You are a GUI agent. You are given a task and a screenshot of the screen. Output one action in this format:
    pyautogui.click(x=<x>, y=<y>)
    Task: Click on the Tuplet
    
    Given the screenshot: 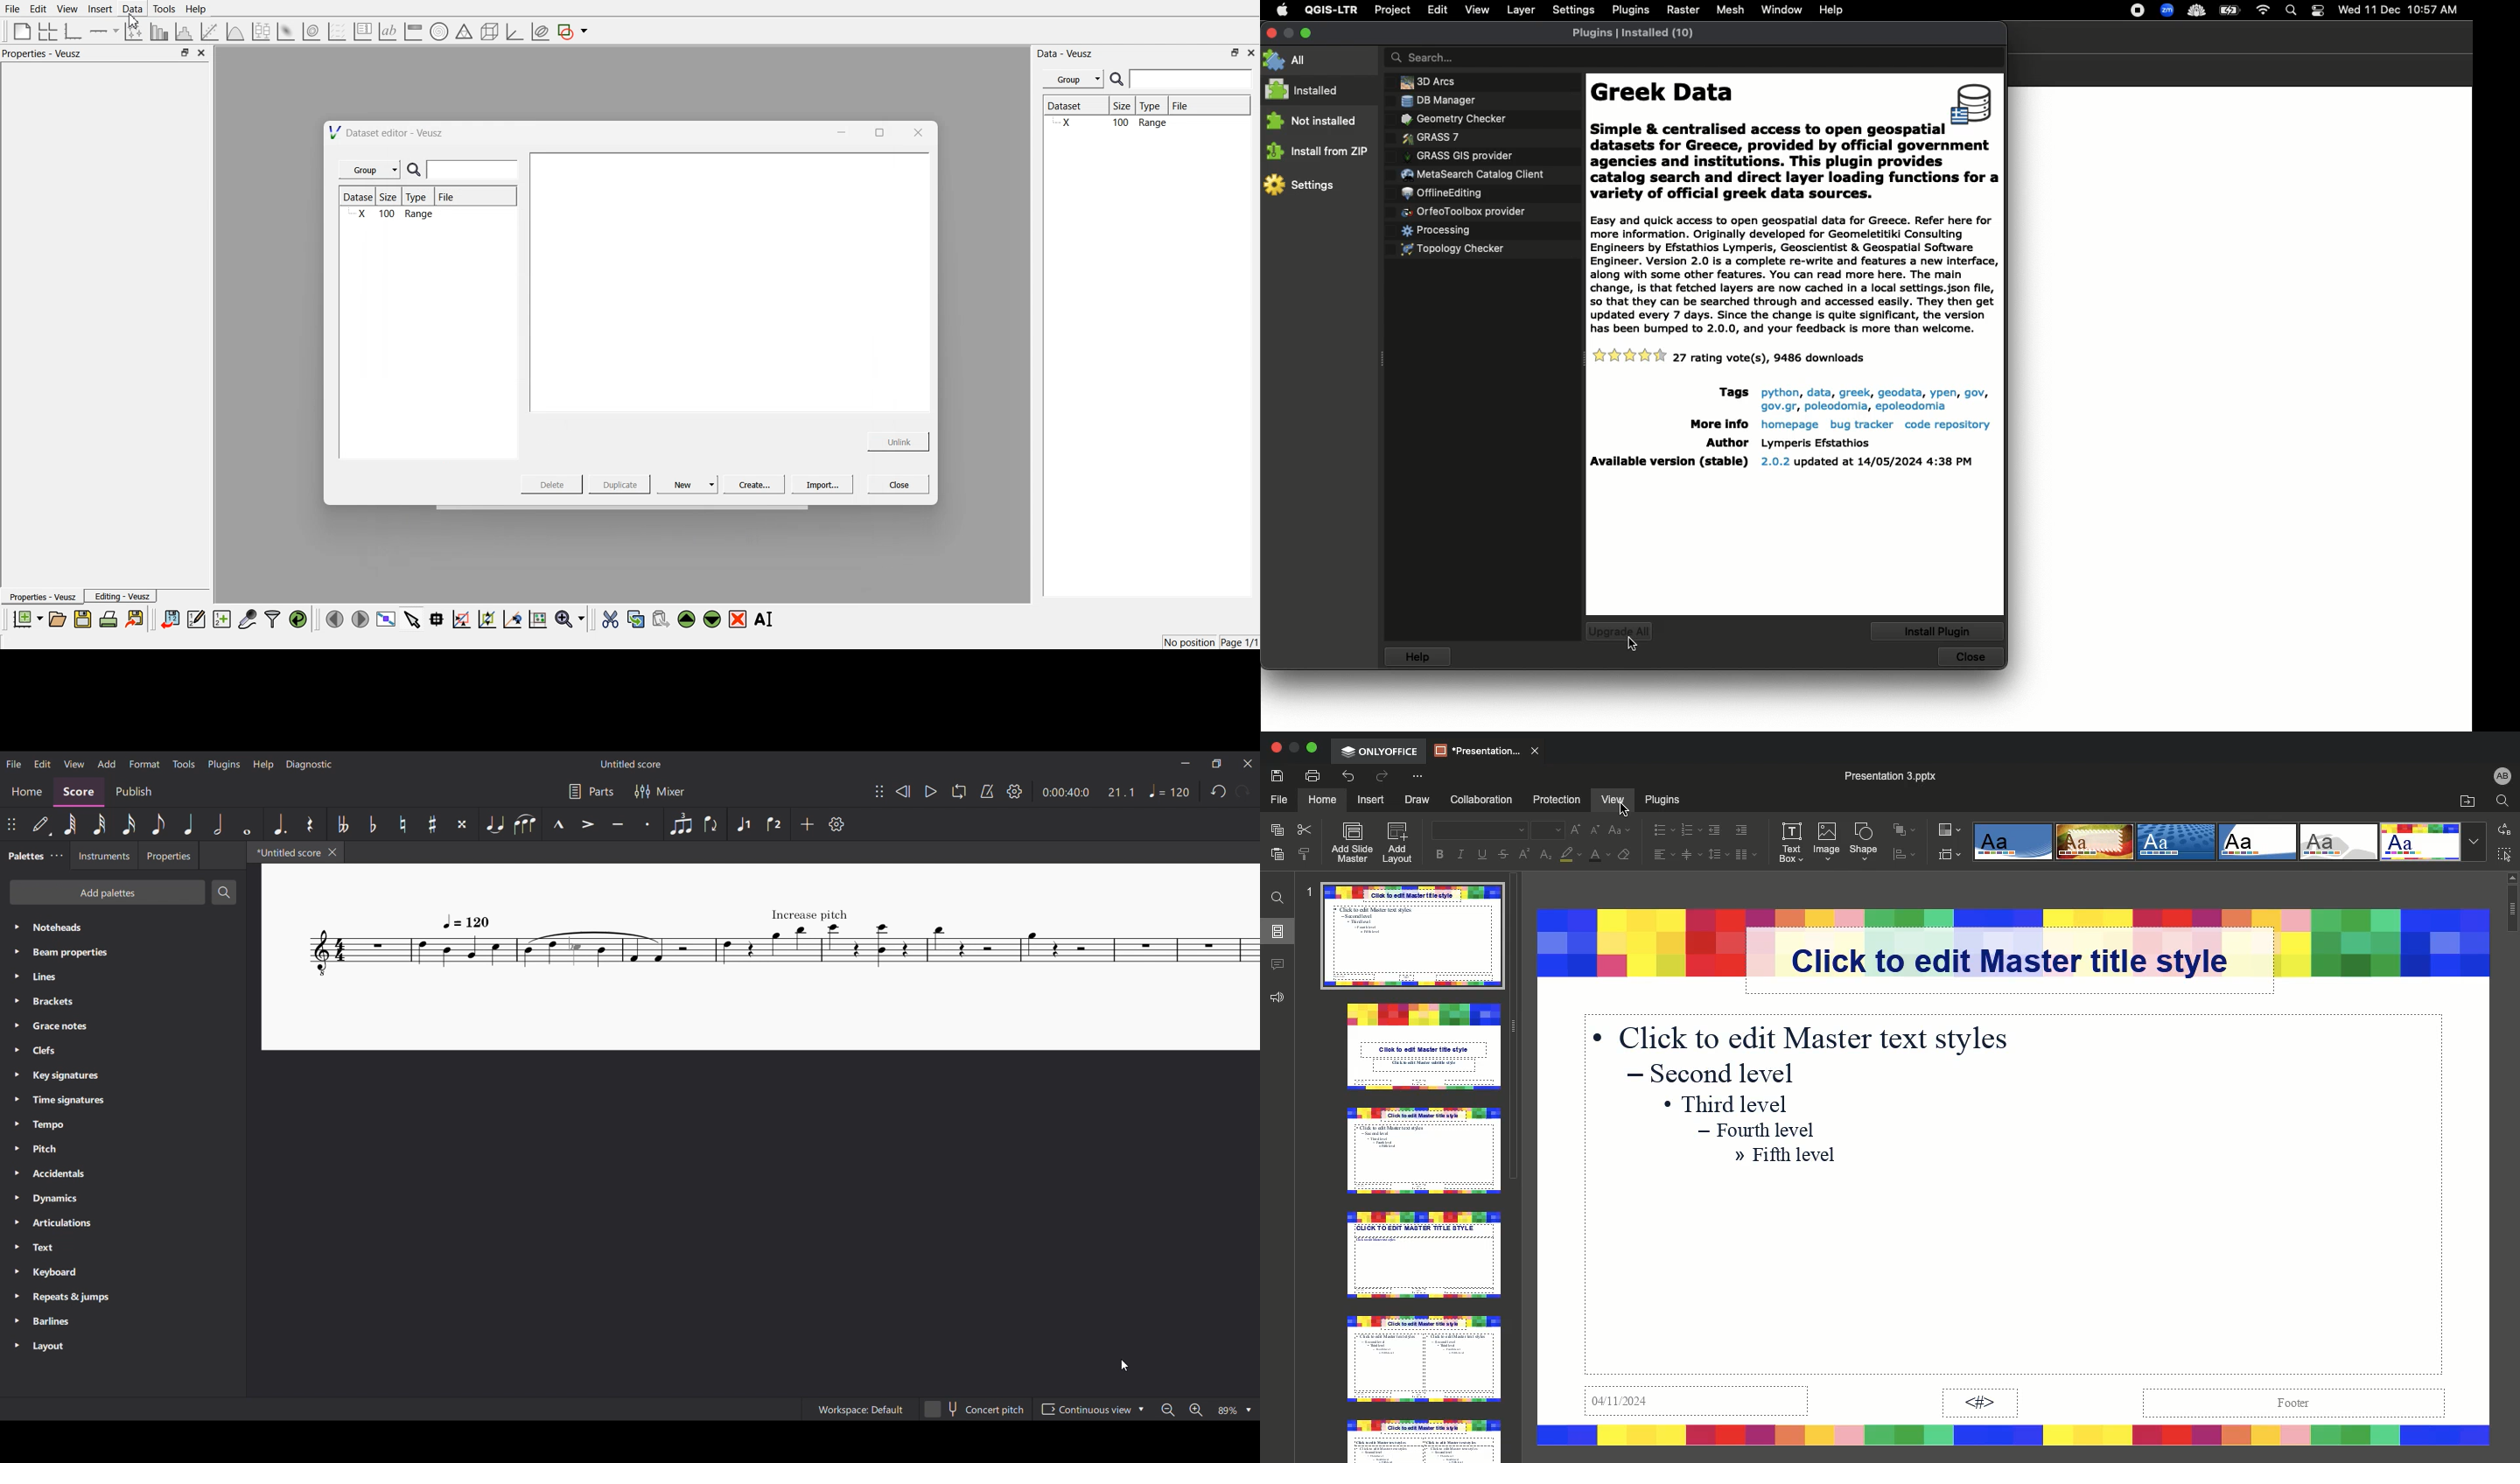 What is the action you would take?
    pyautogui.click(x=680, y=824)
    